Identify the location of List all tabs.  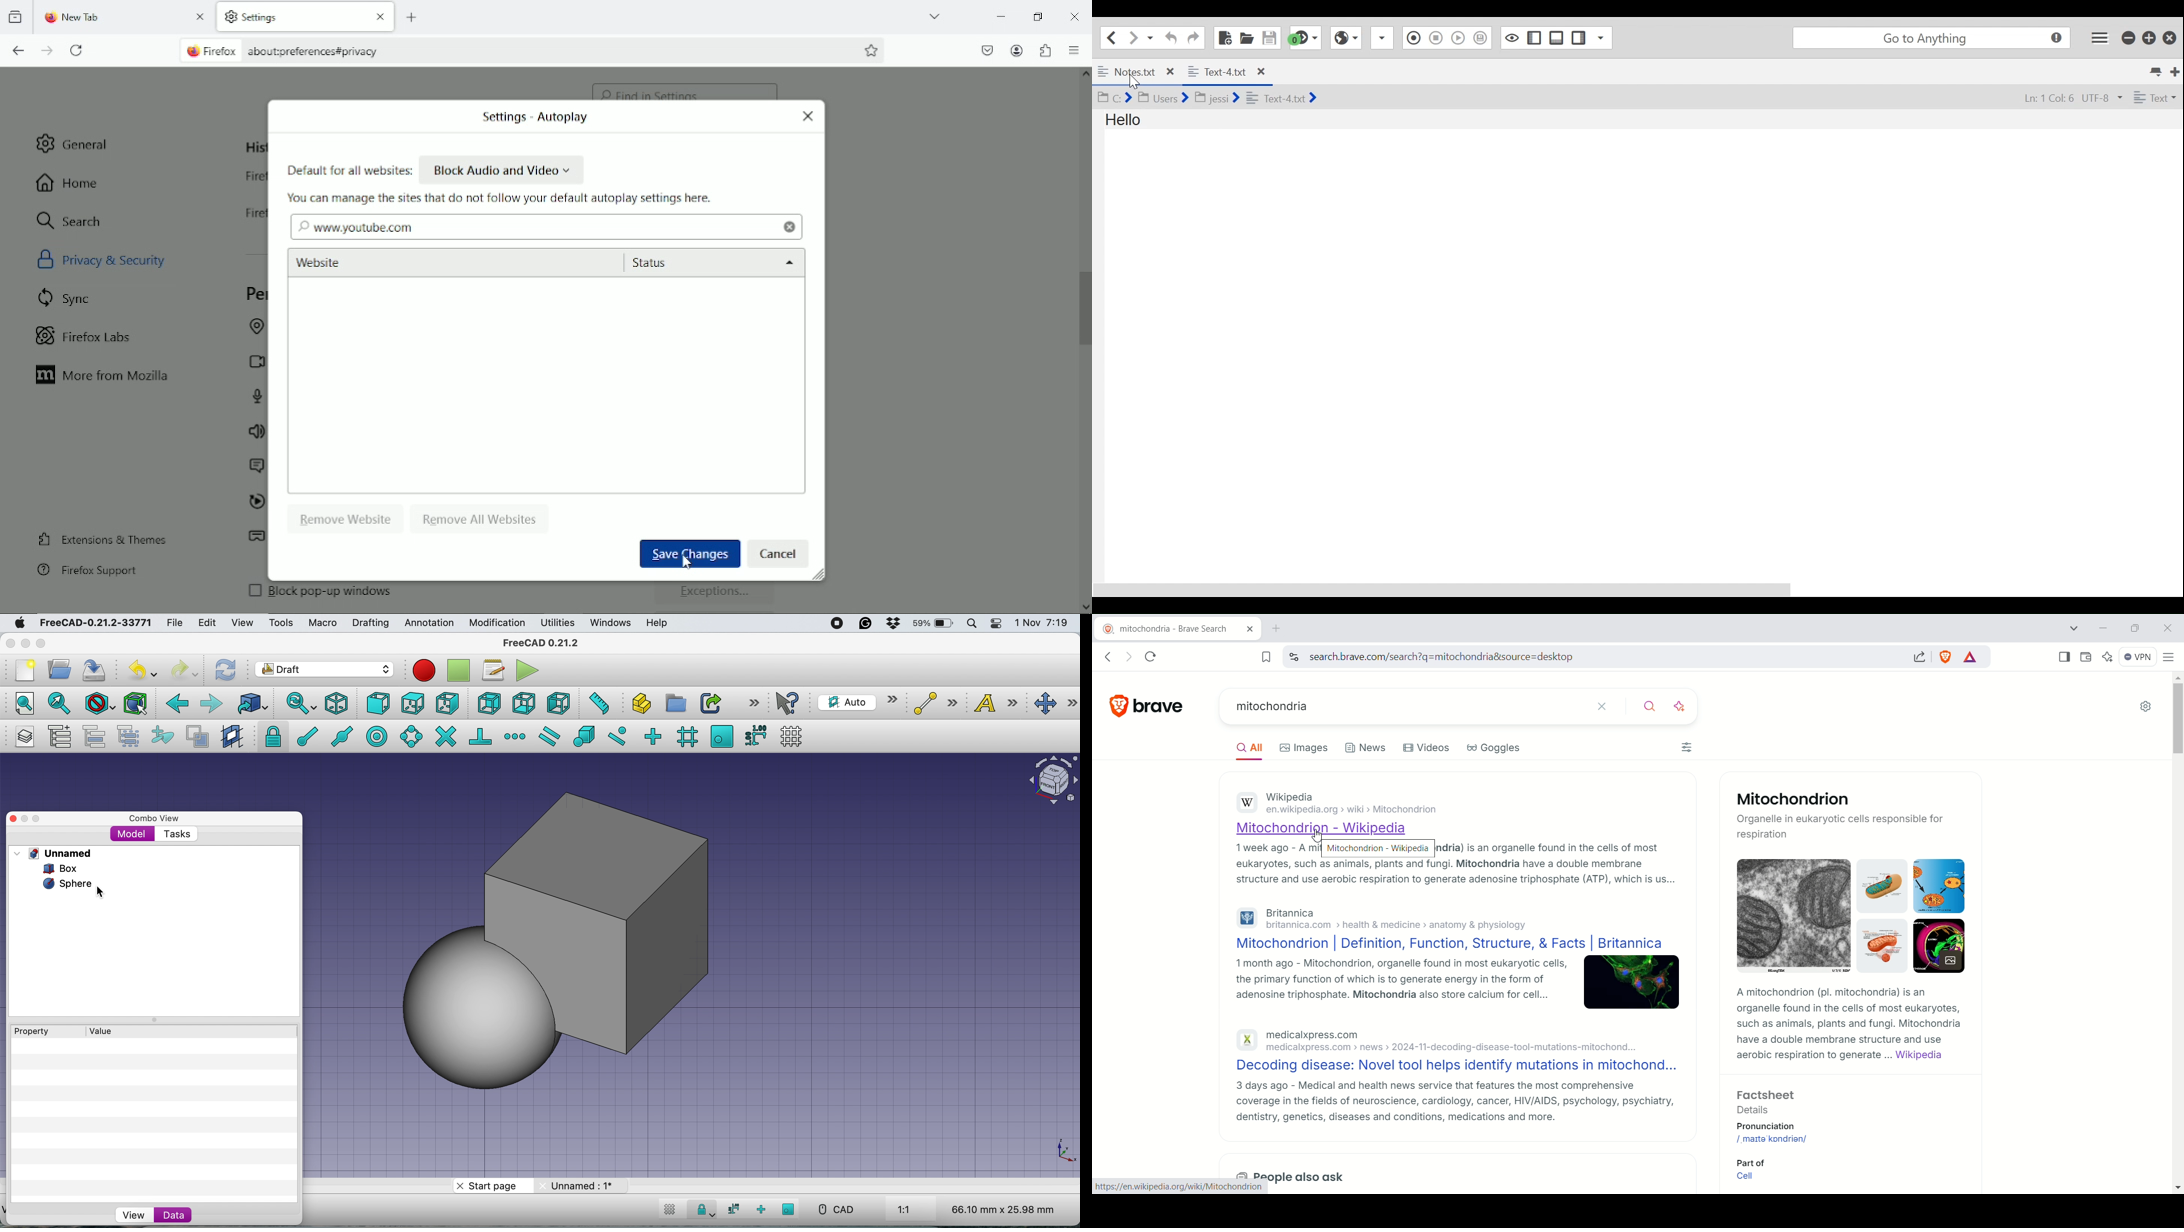
(934, 15).